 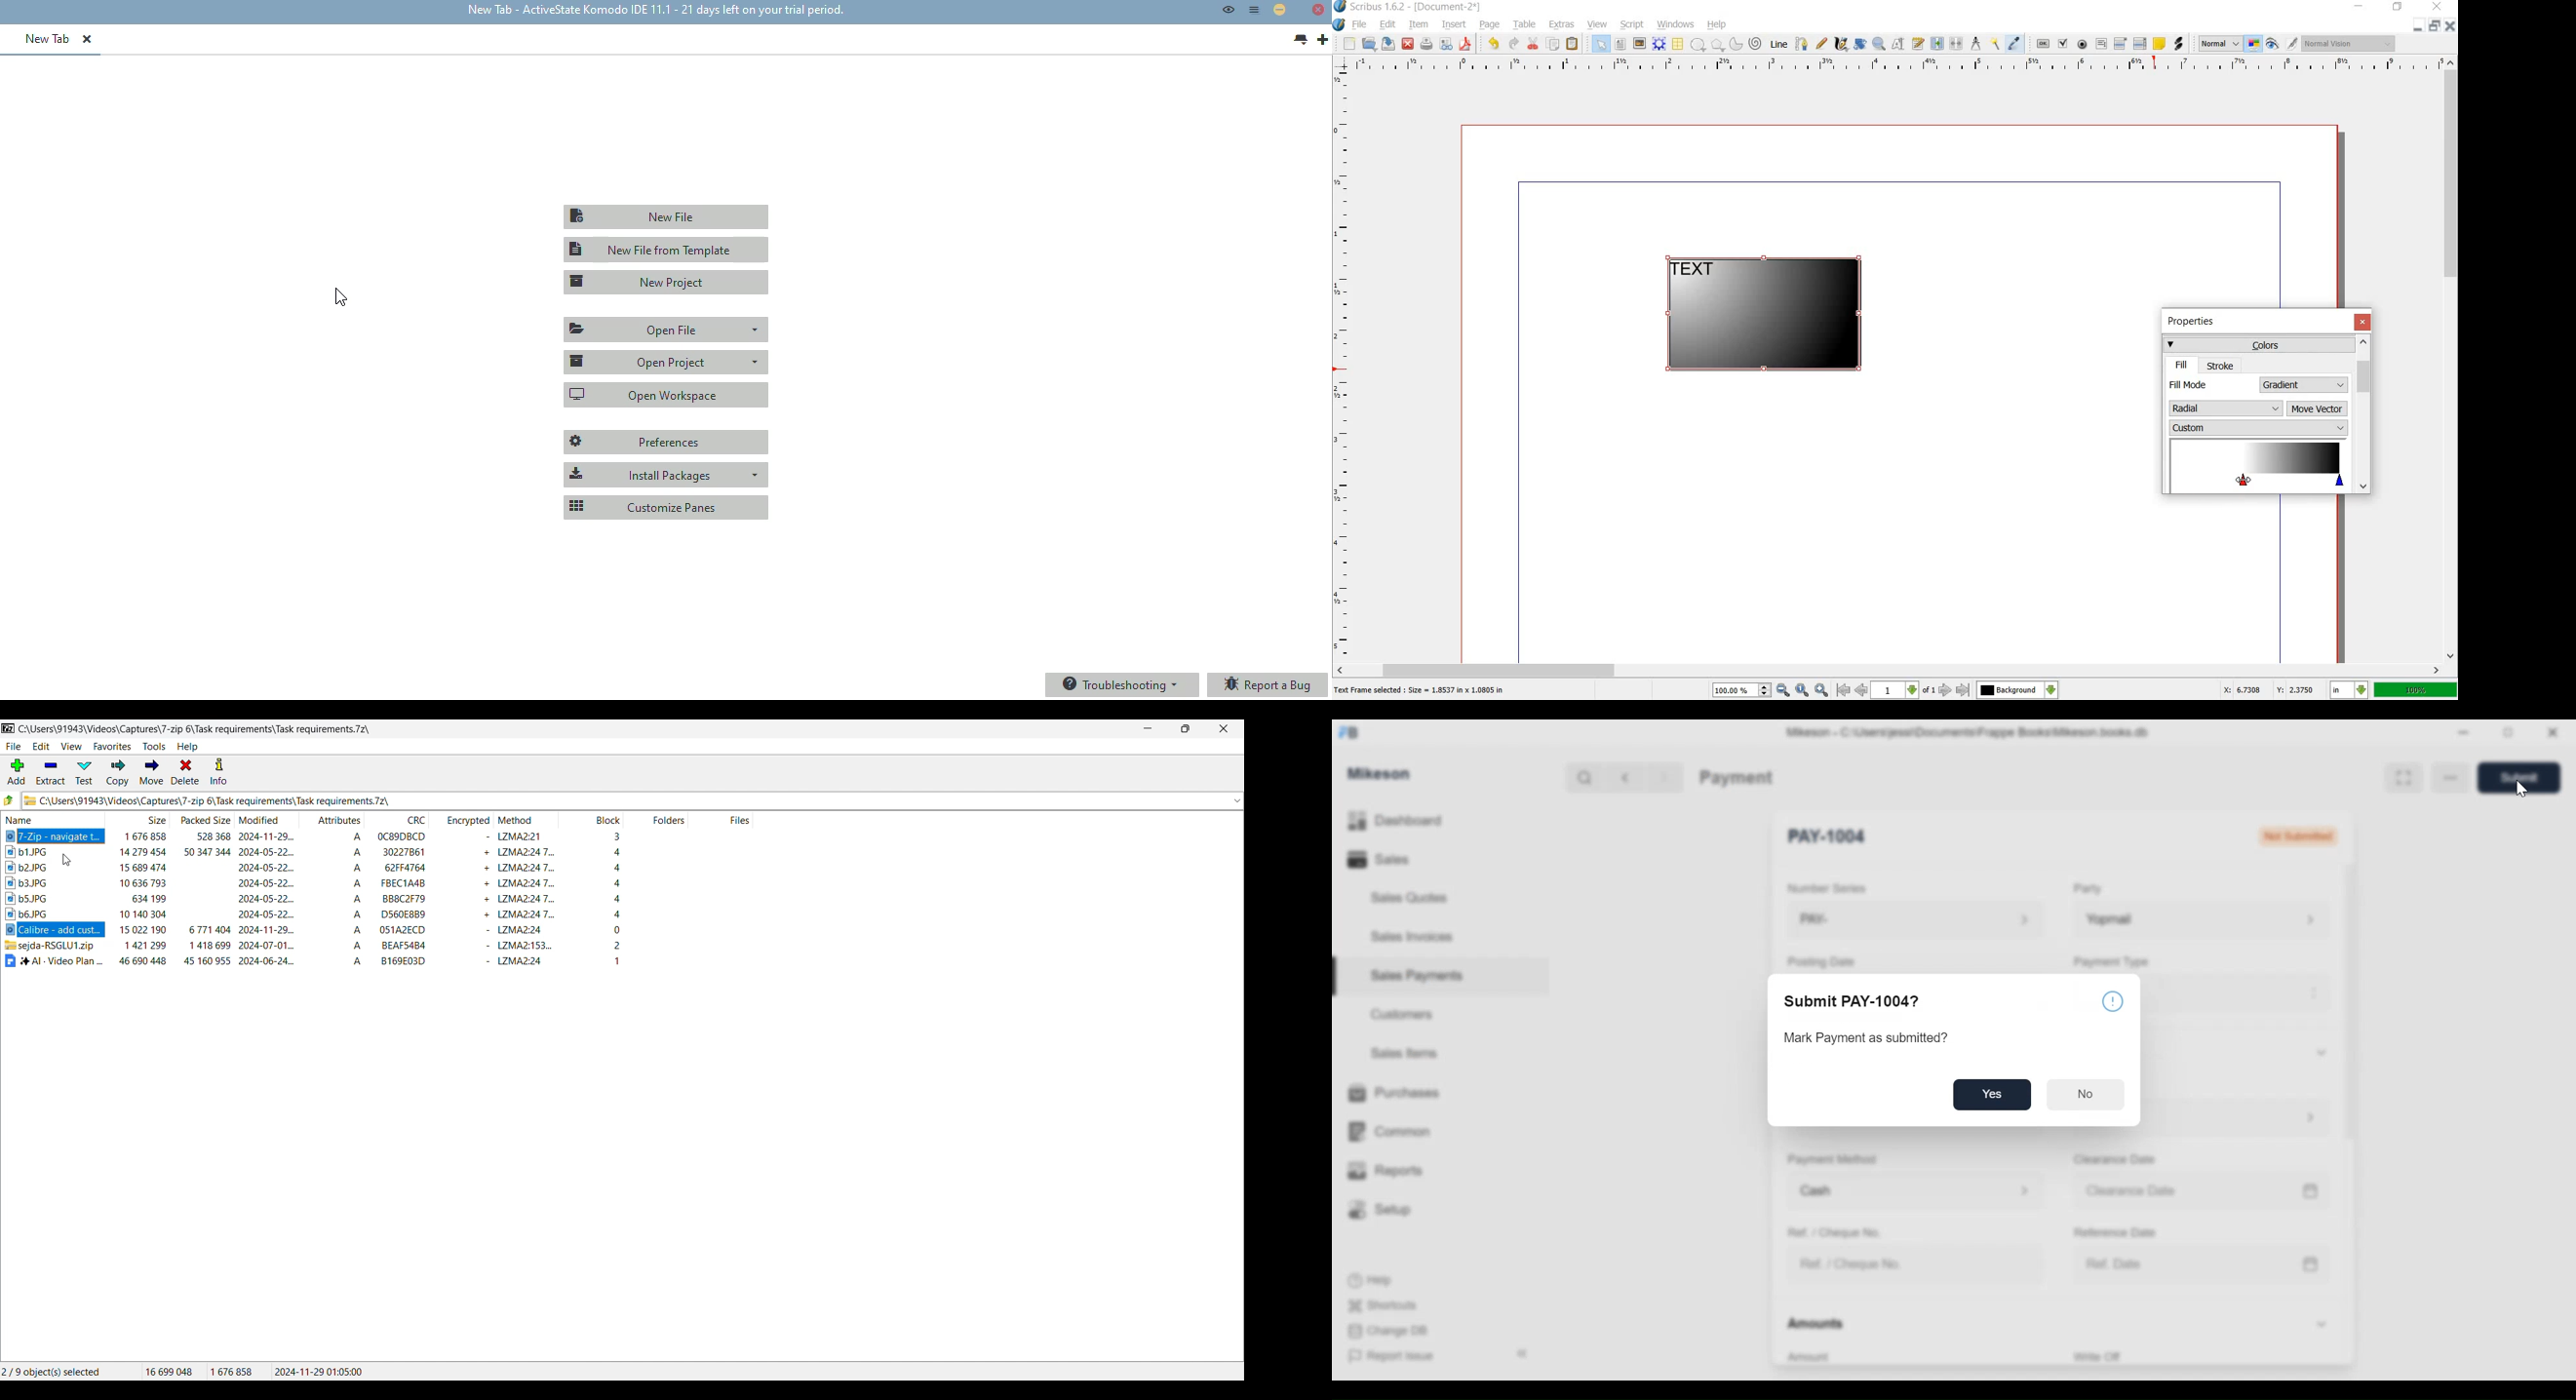 What do you see at coordinates (1598, 25) in the screenshot?
I see `view` at bounding box center [1598, 25].